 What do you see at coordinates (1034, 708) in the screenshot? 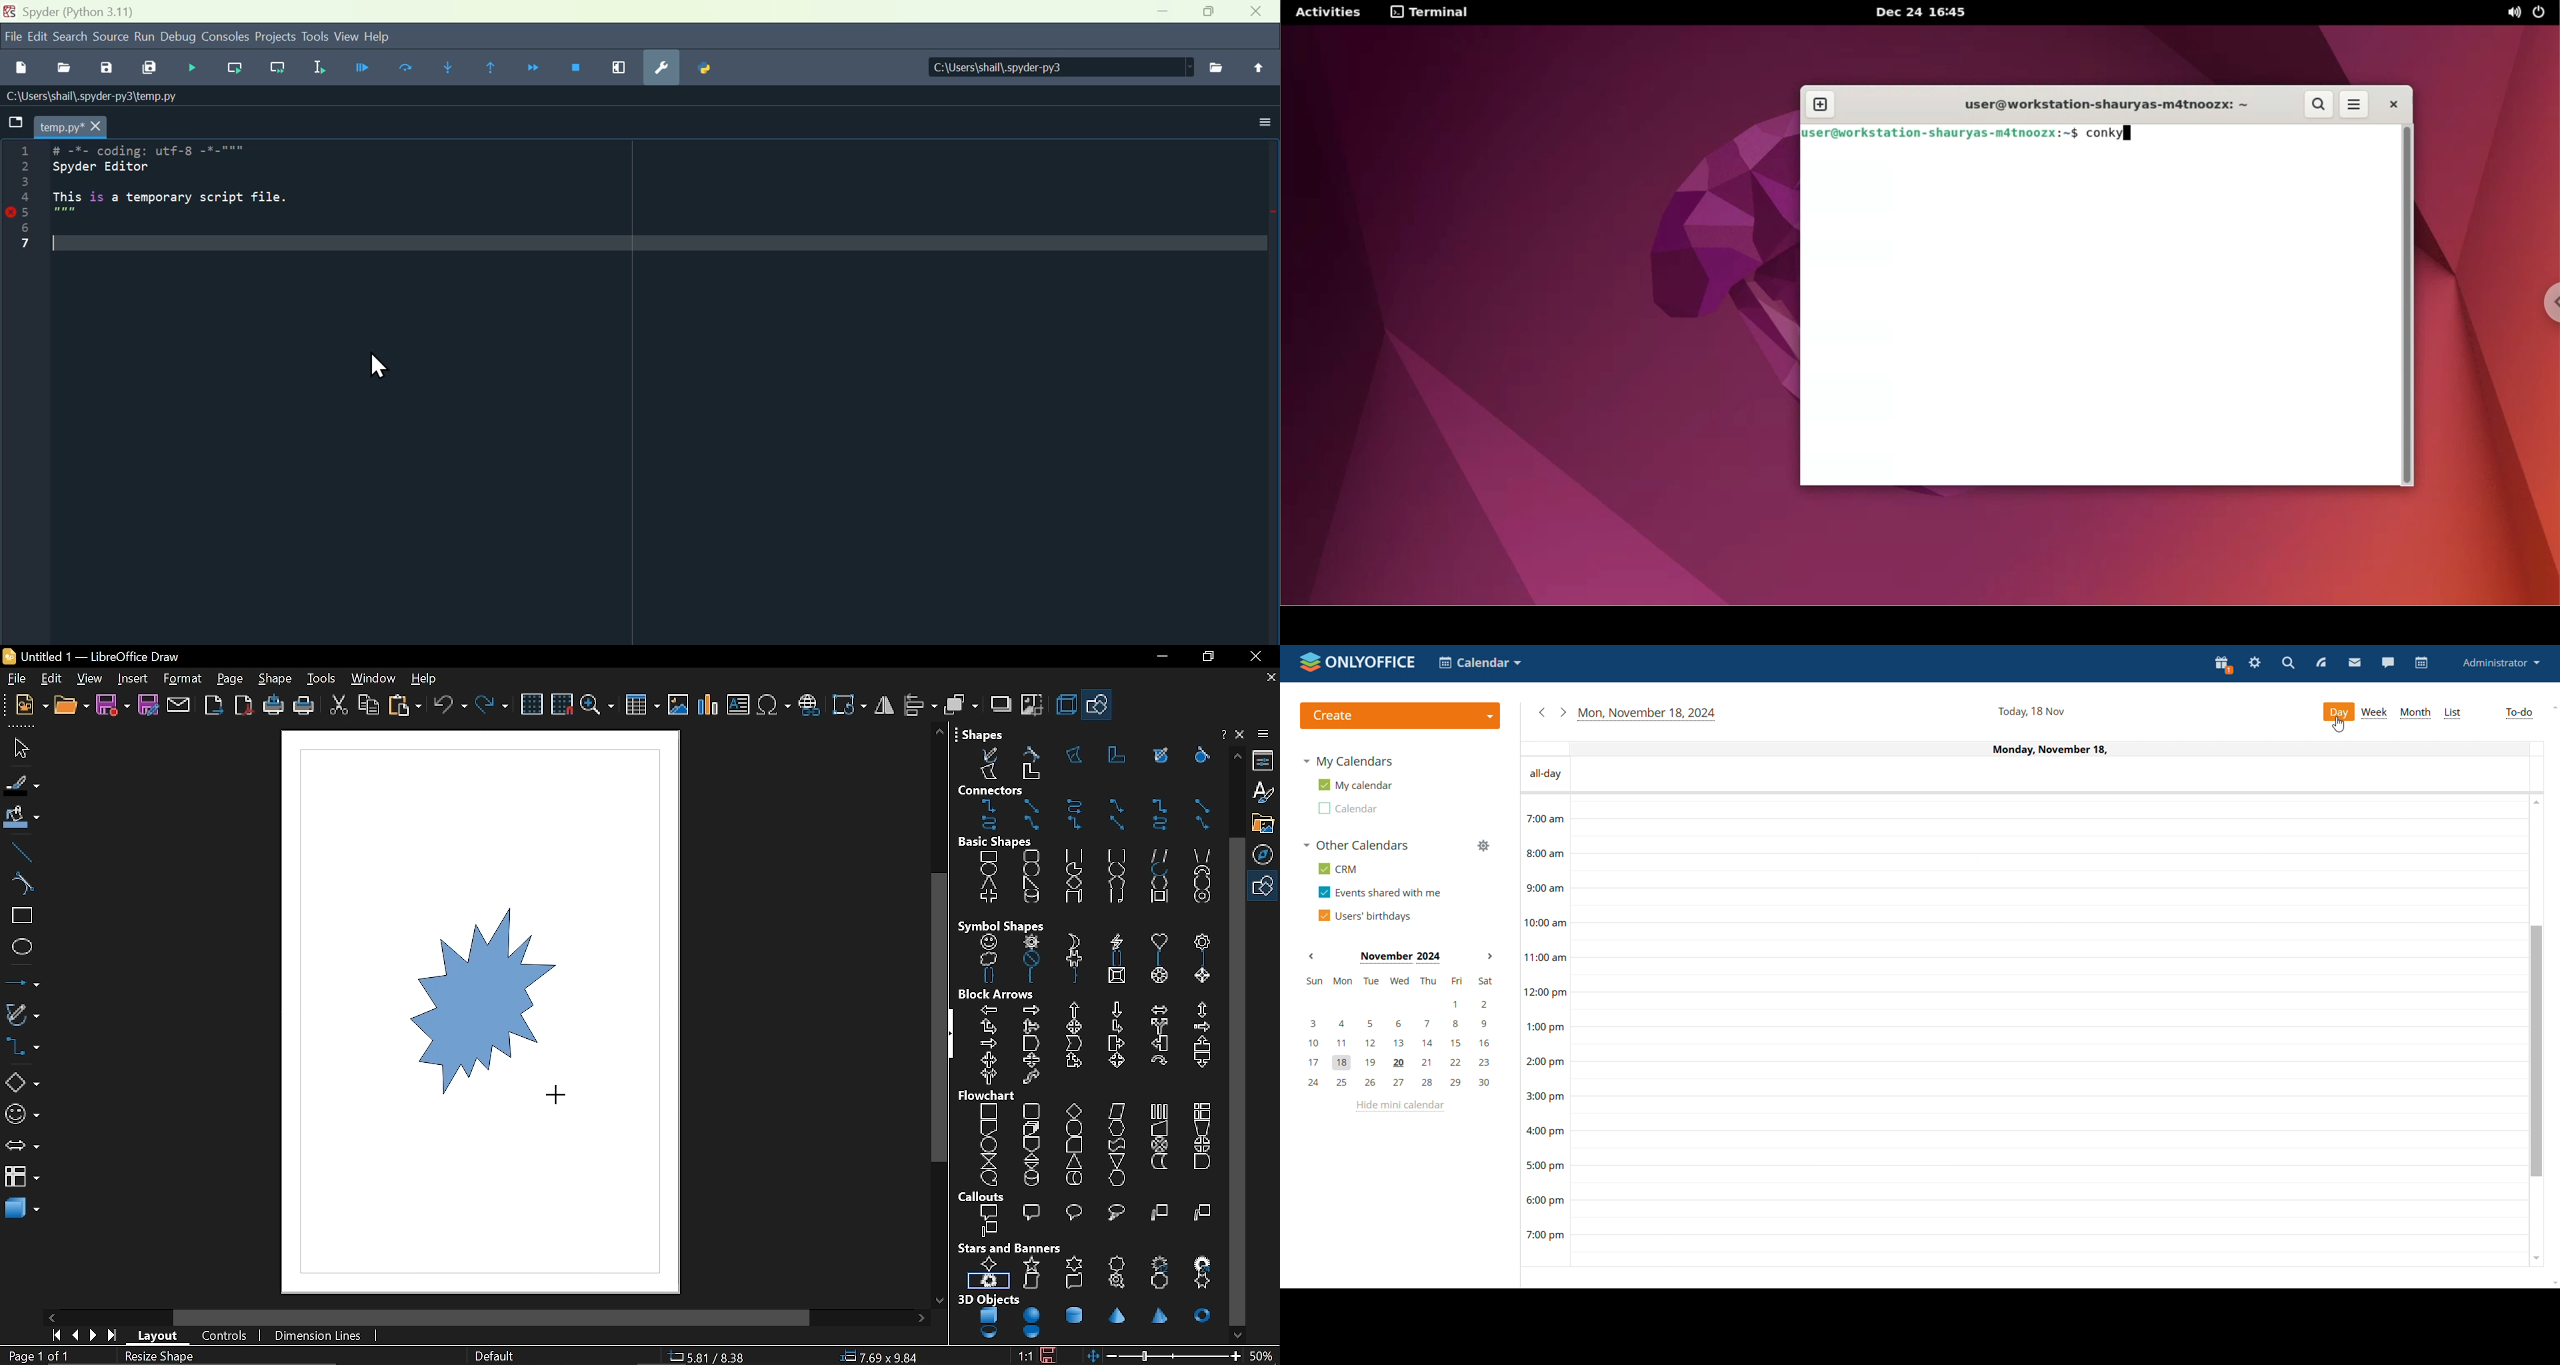
I see `crop` at bounding box center [1034, 708].